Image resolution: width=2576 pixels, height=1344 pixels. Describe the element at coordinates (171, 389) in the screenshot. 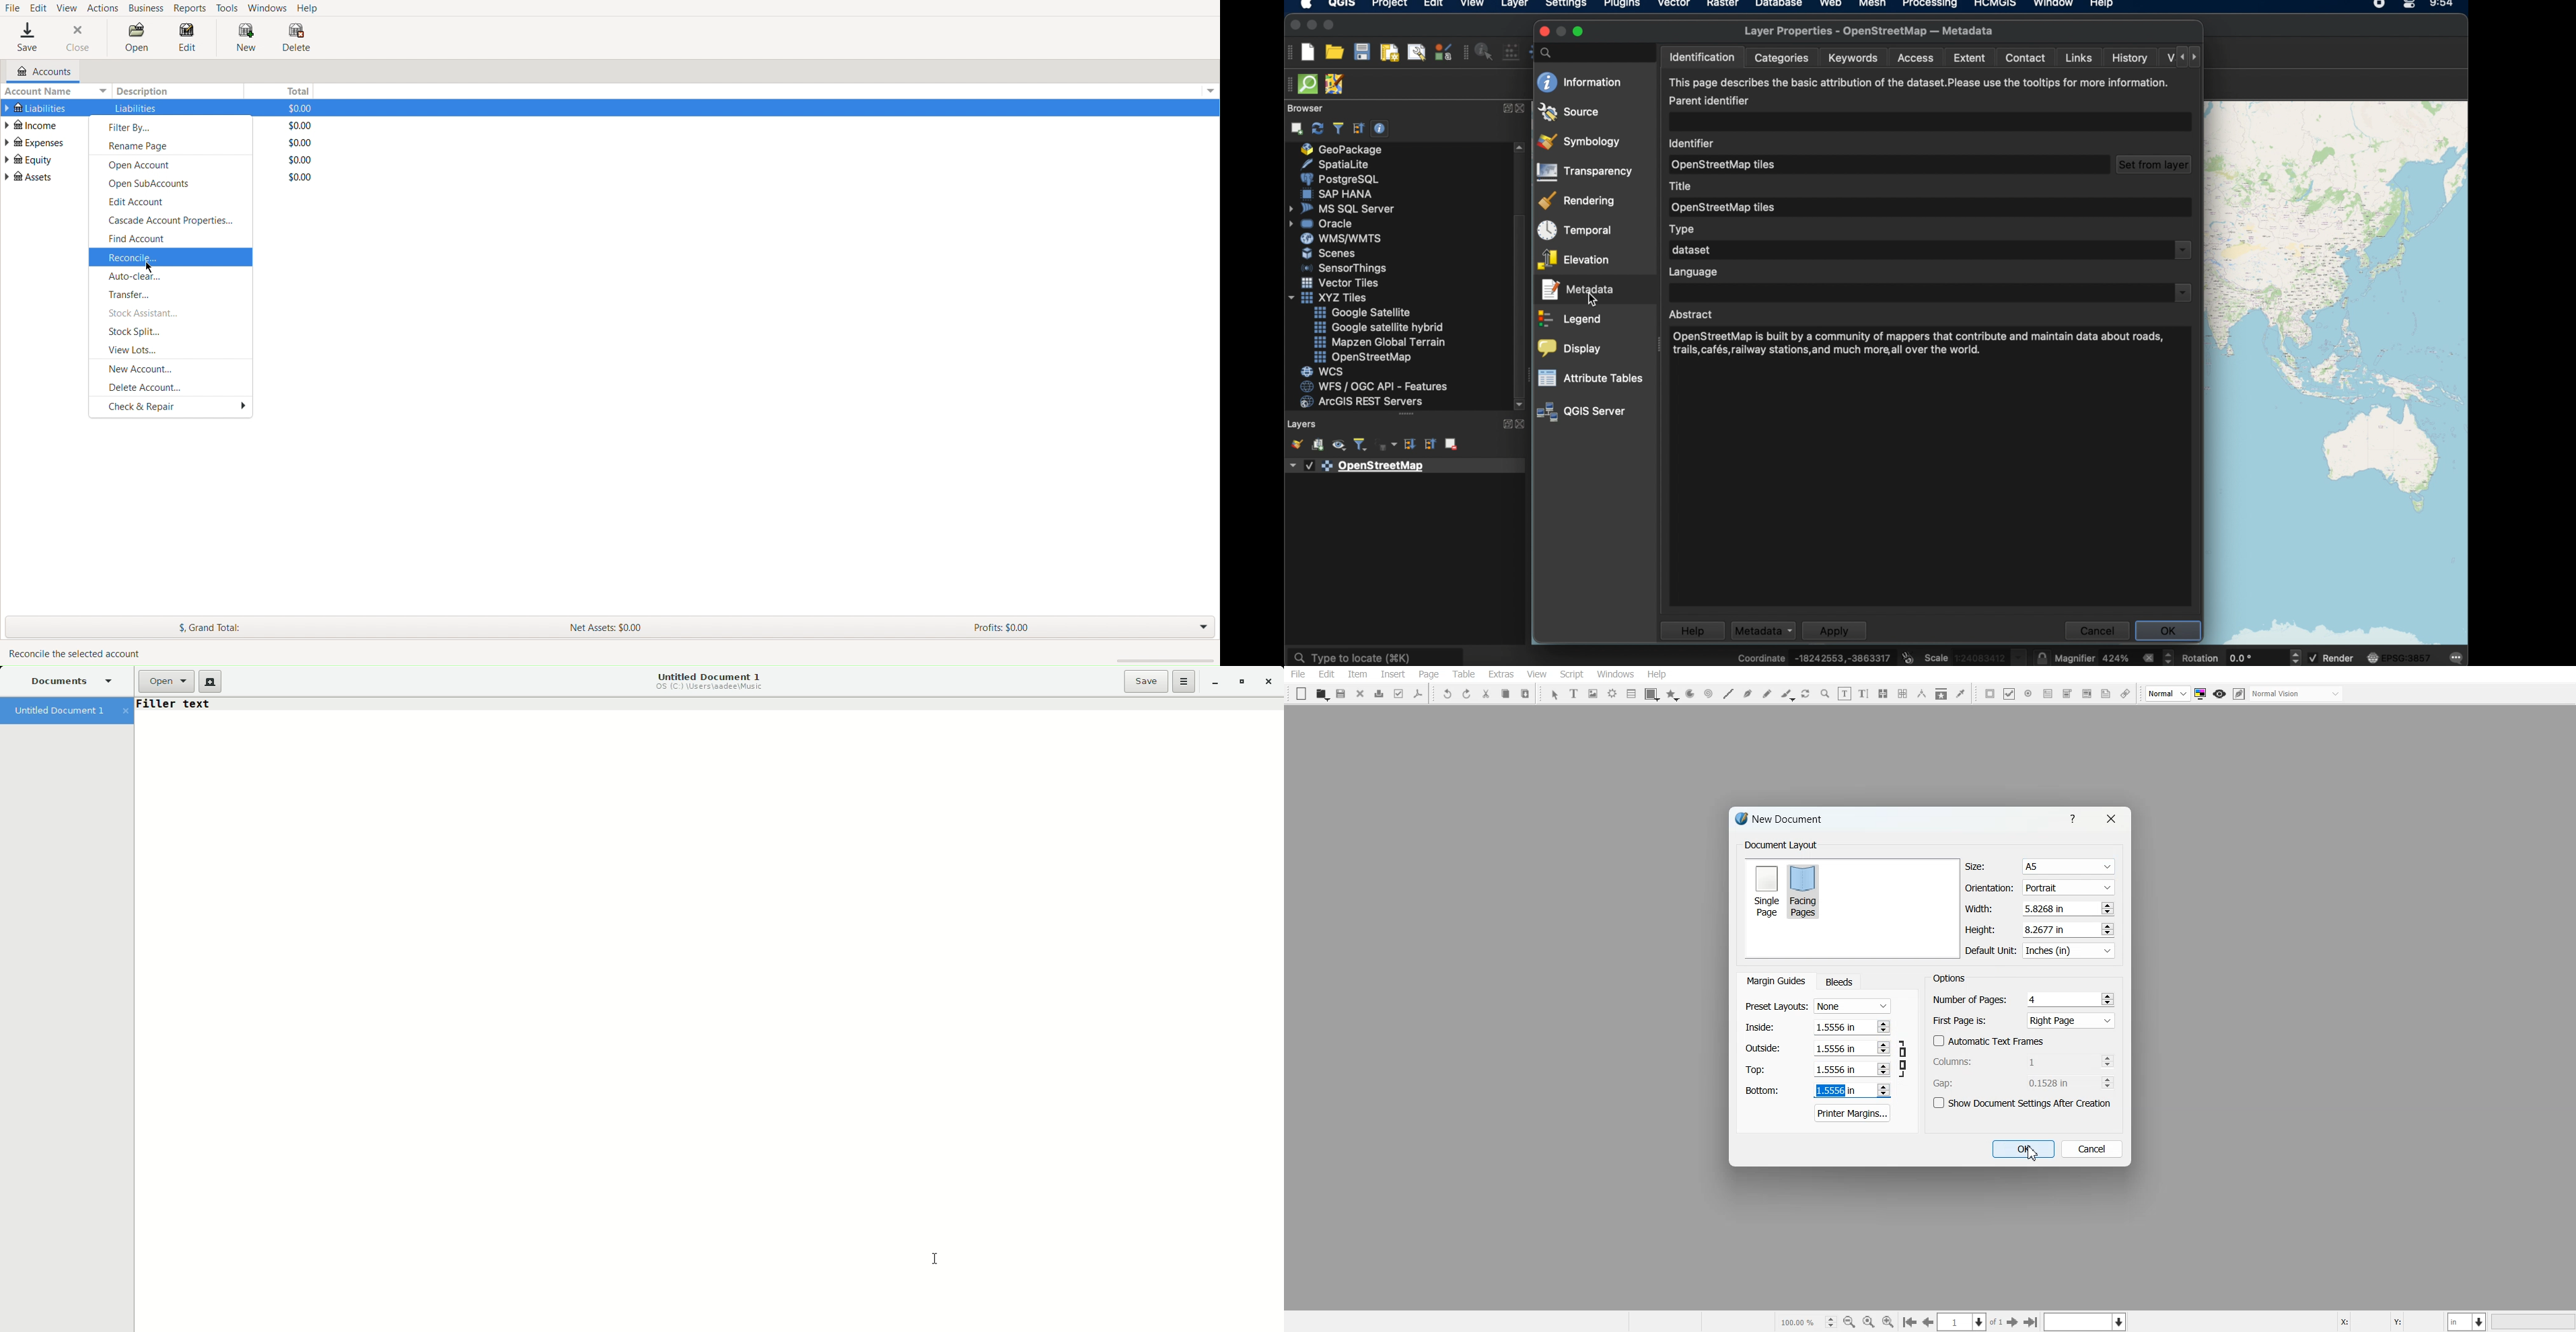

I see `Delete Account` at that location.